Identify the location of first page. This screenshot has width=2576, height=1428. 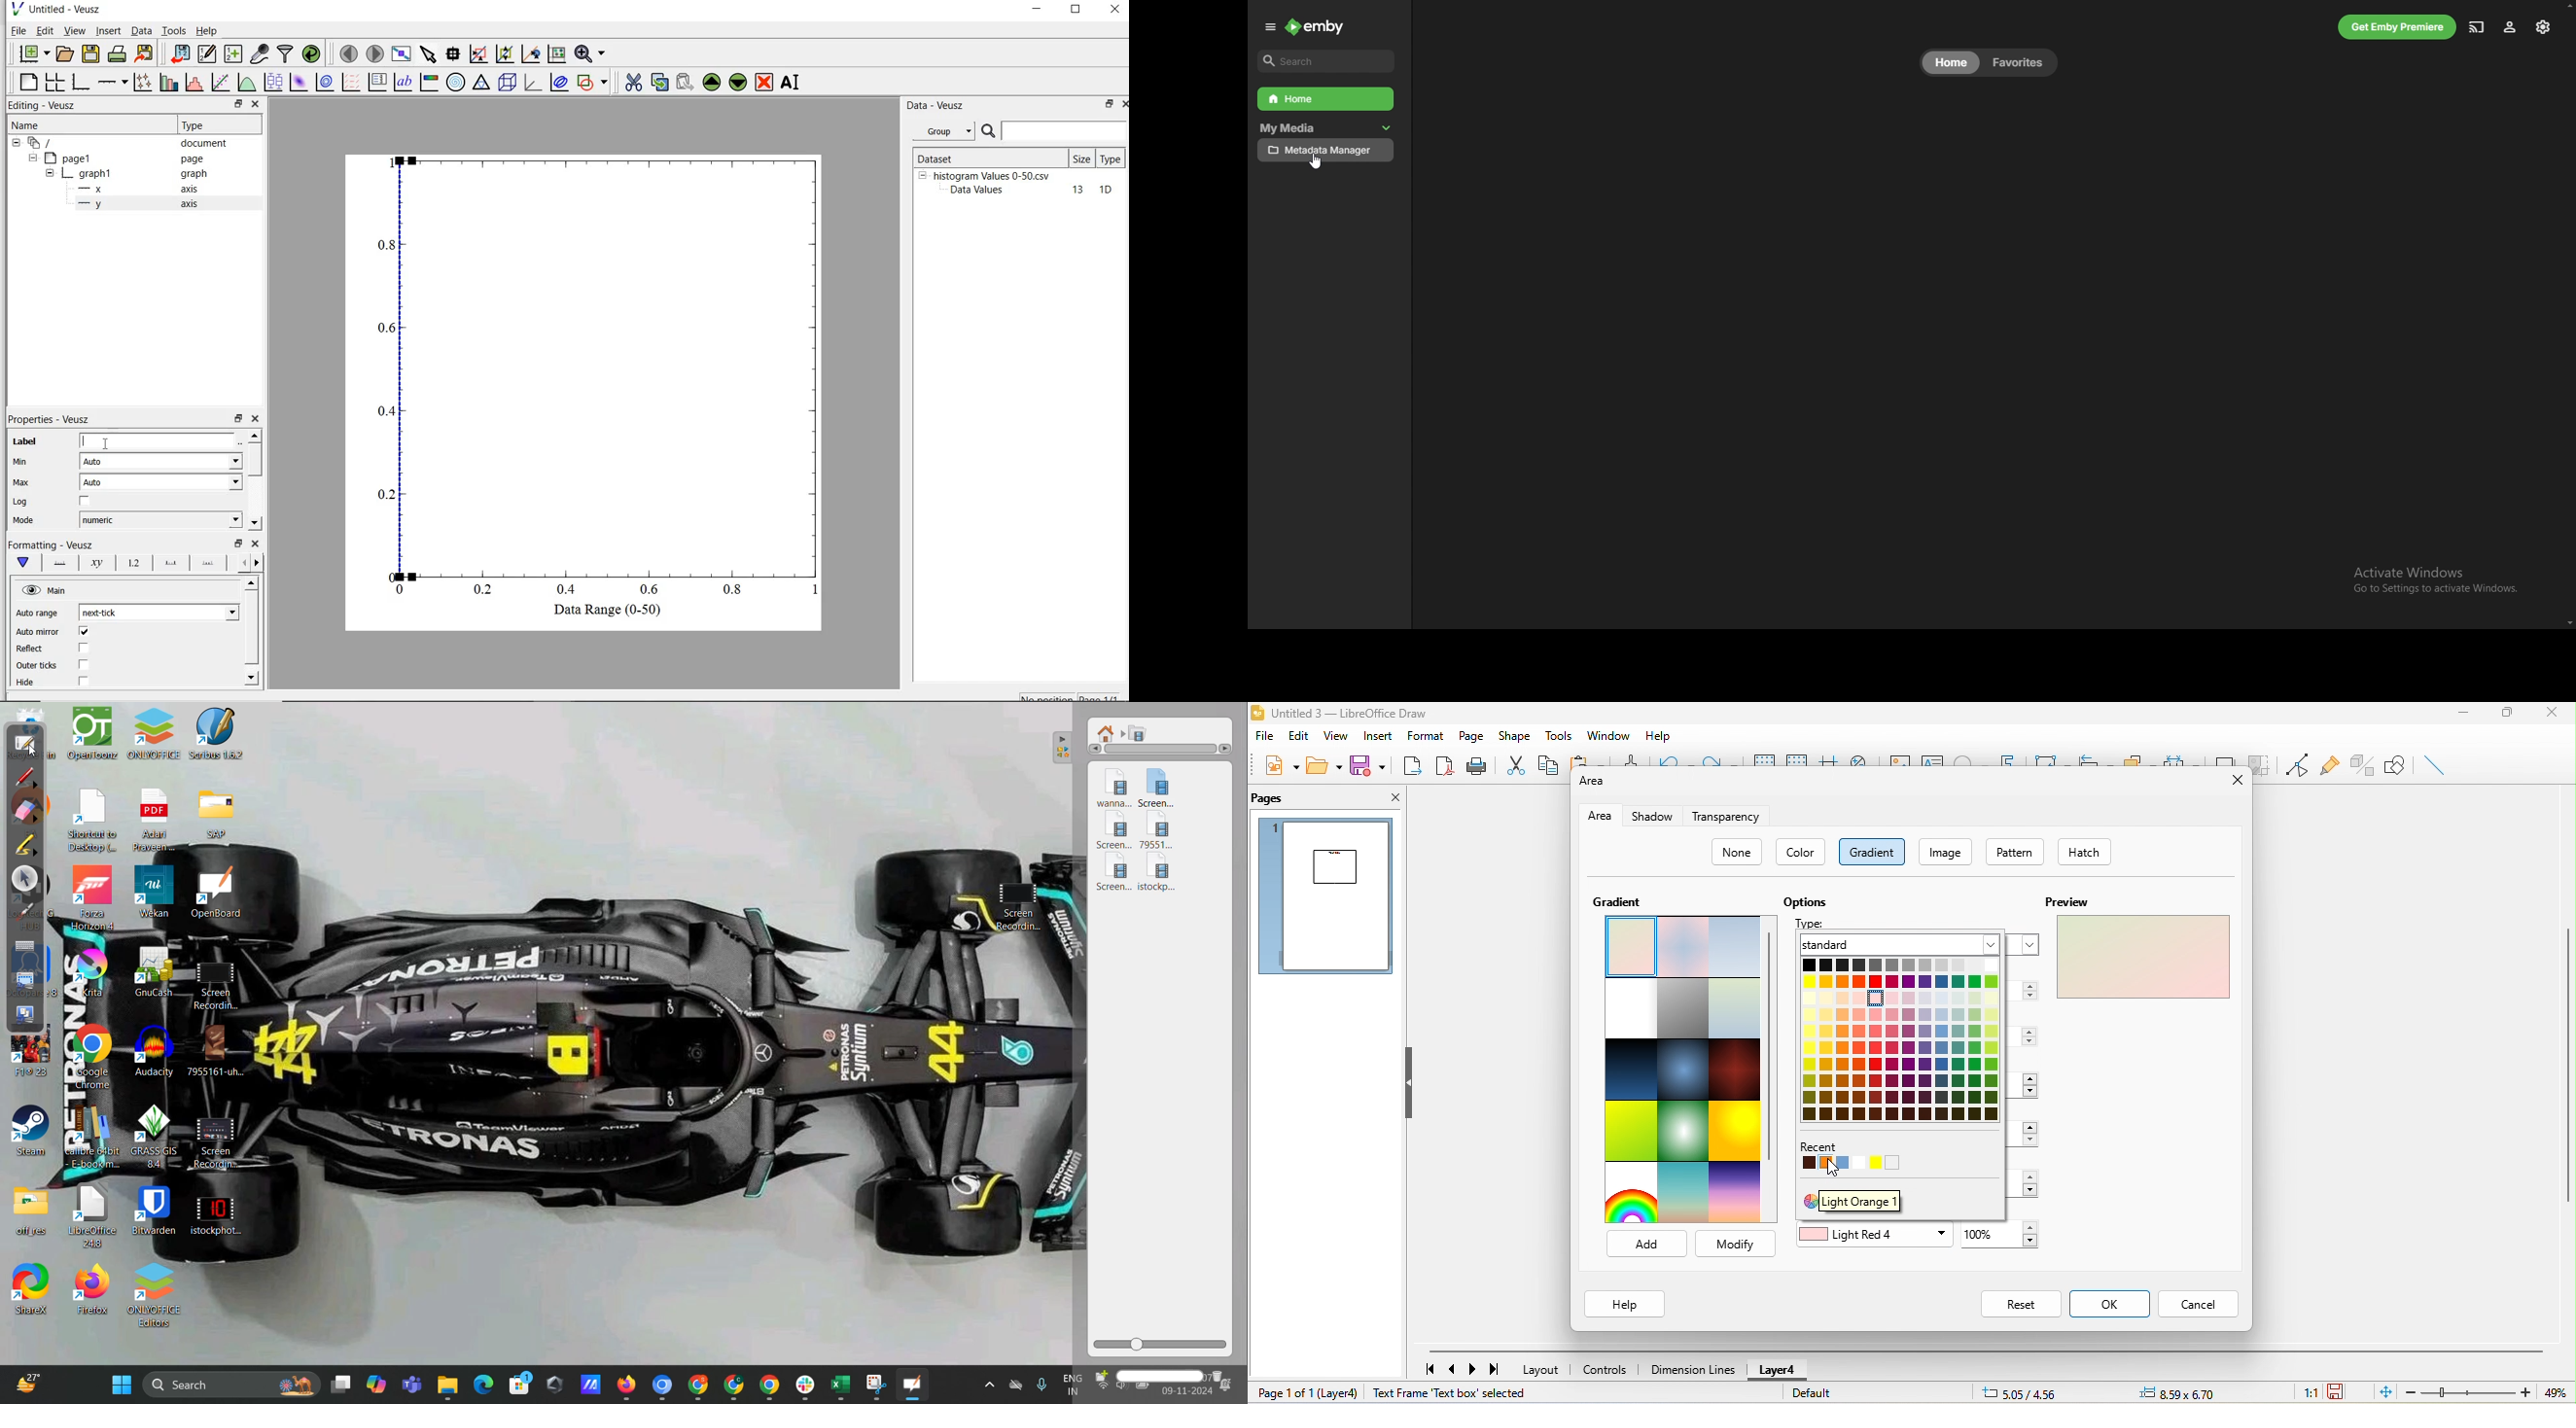
(1428, 1368).